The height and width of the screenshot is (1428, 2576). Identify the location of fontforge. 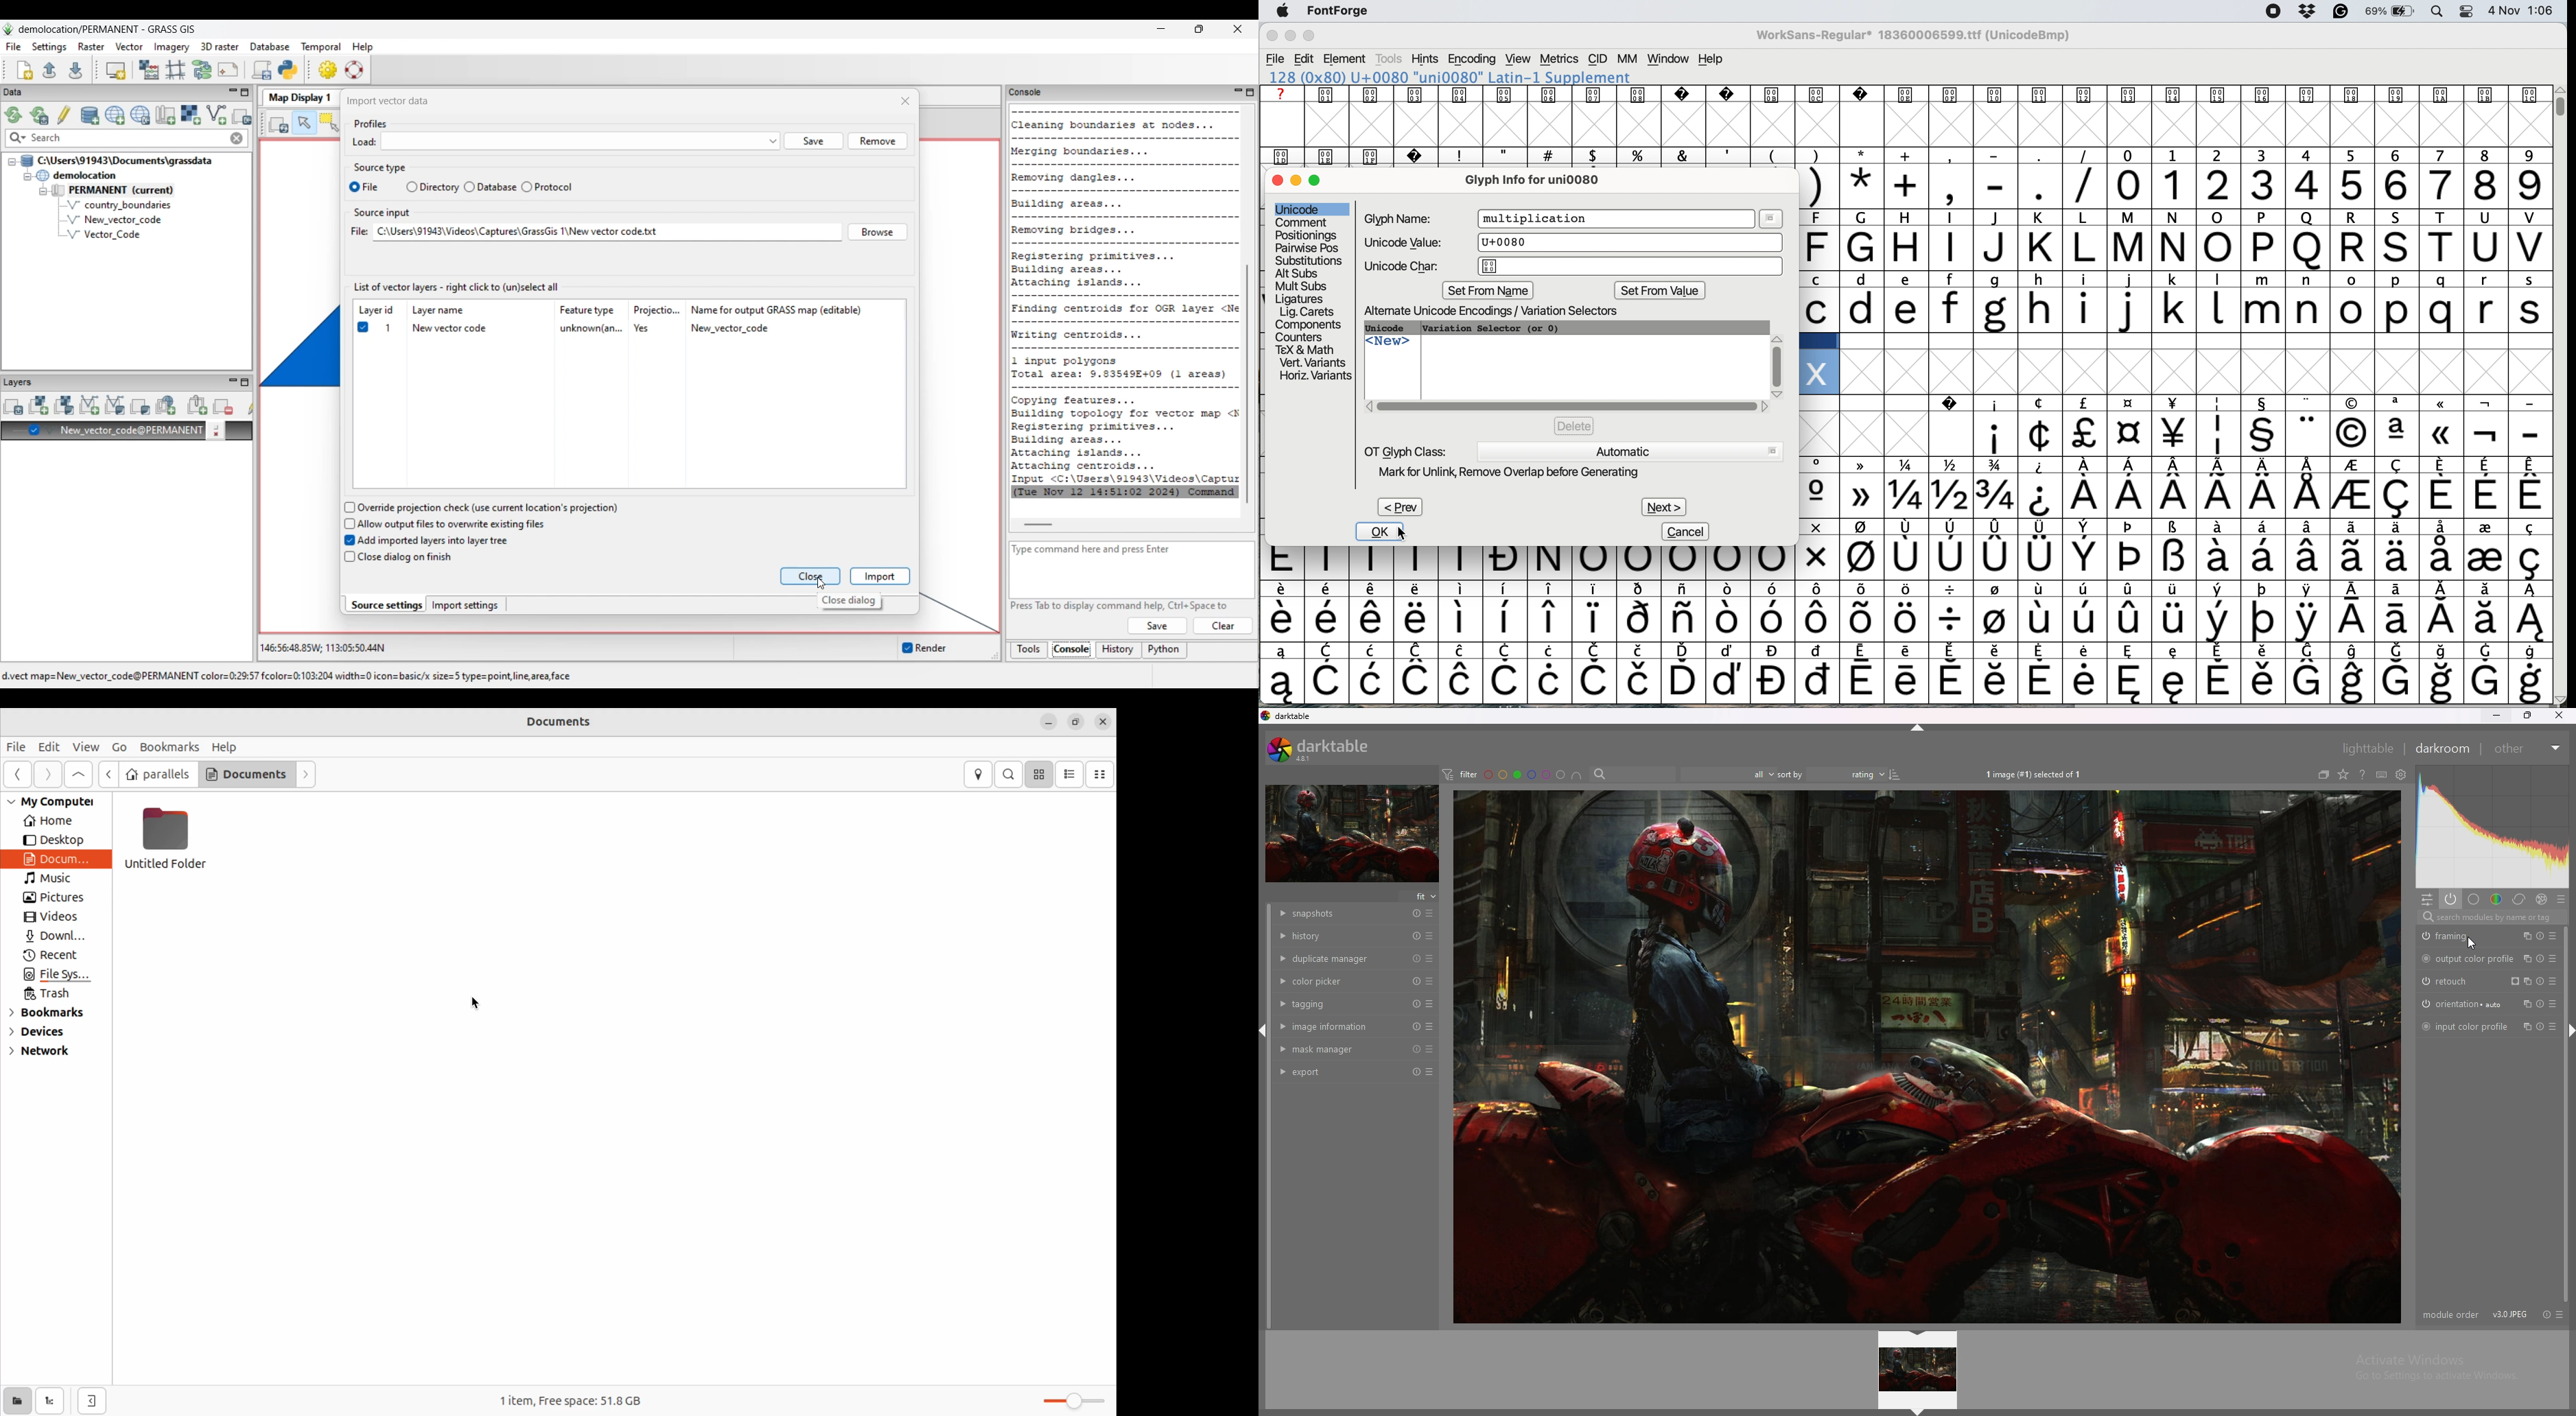
(1342, 13).